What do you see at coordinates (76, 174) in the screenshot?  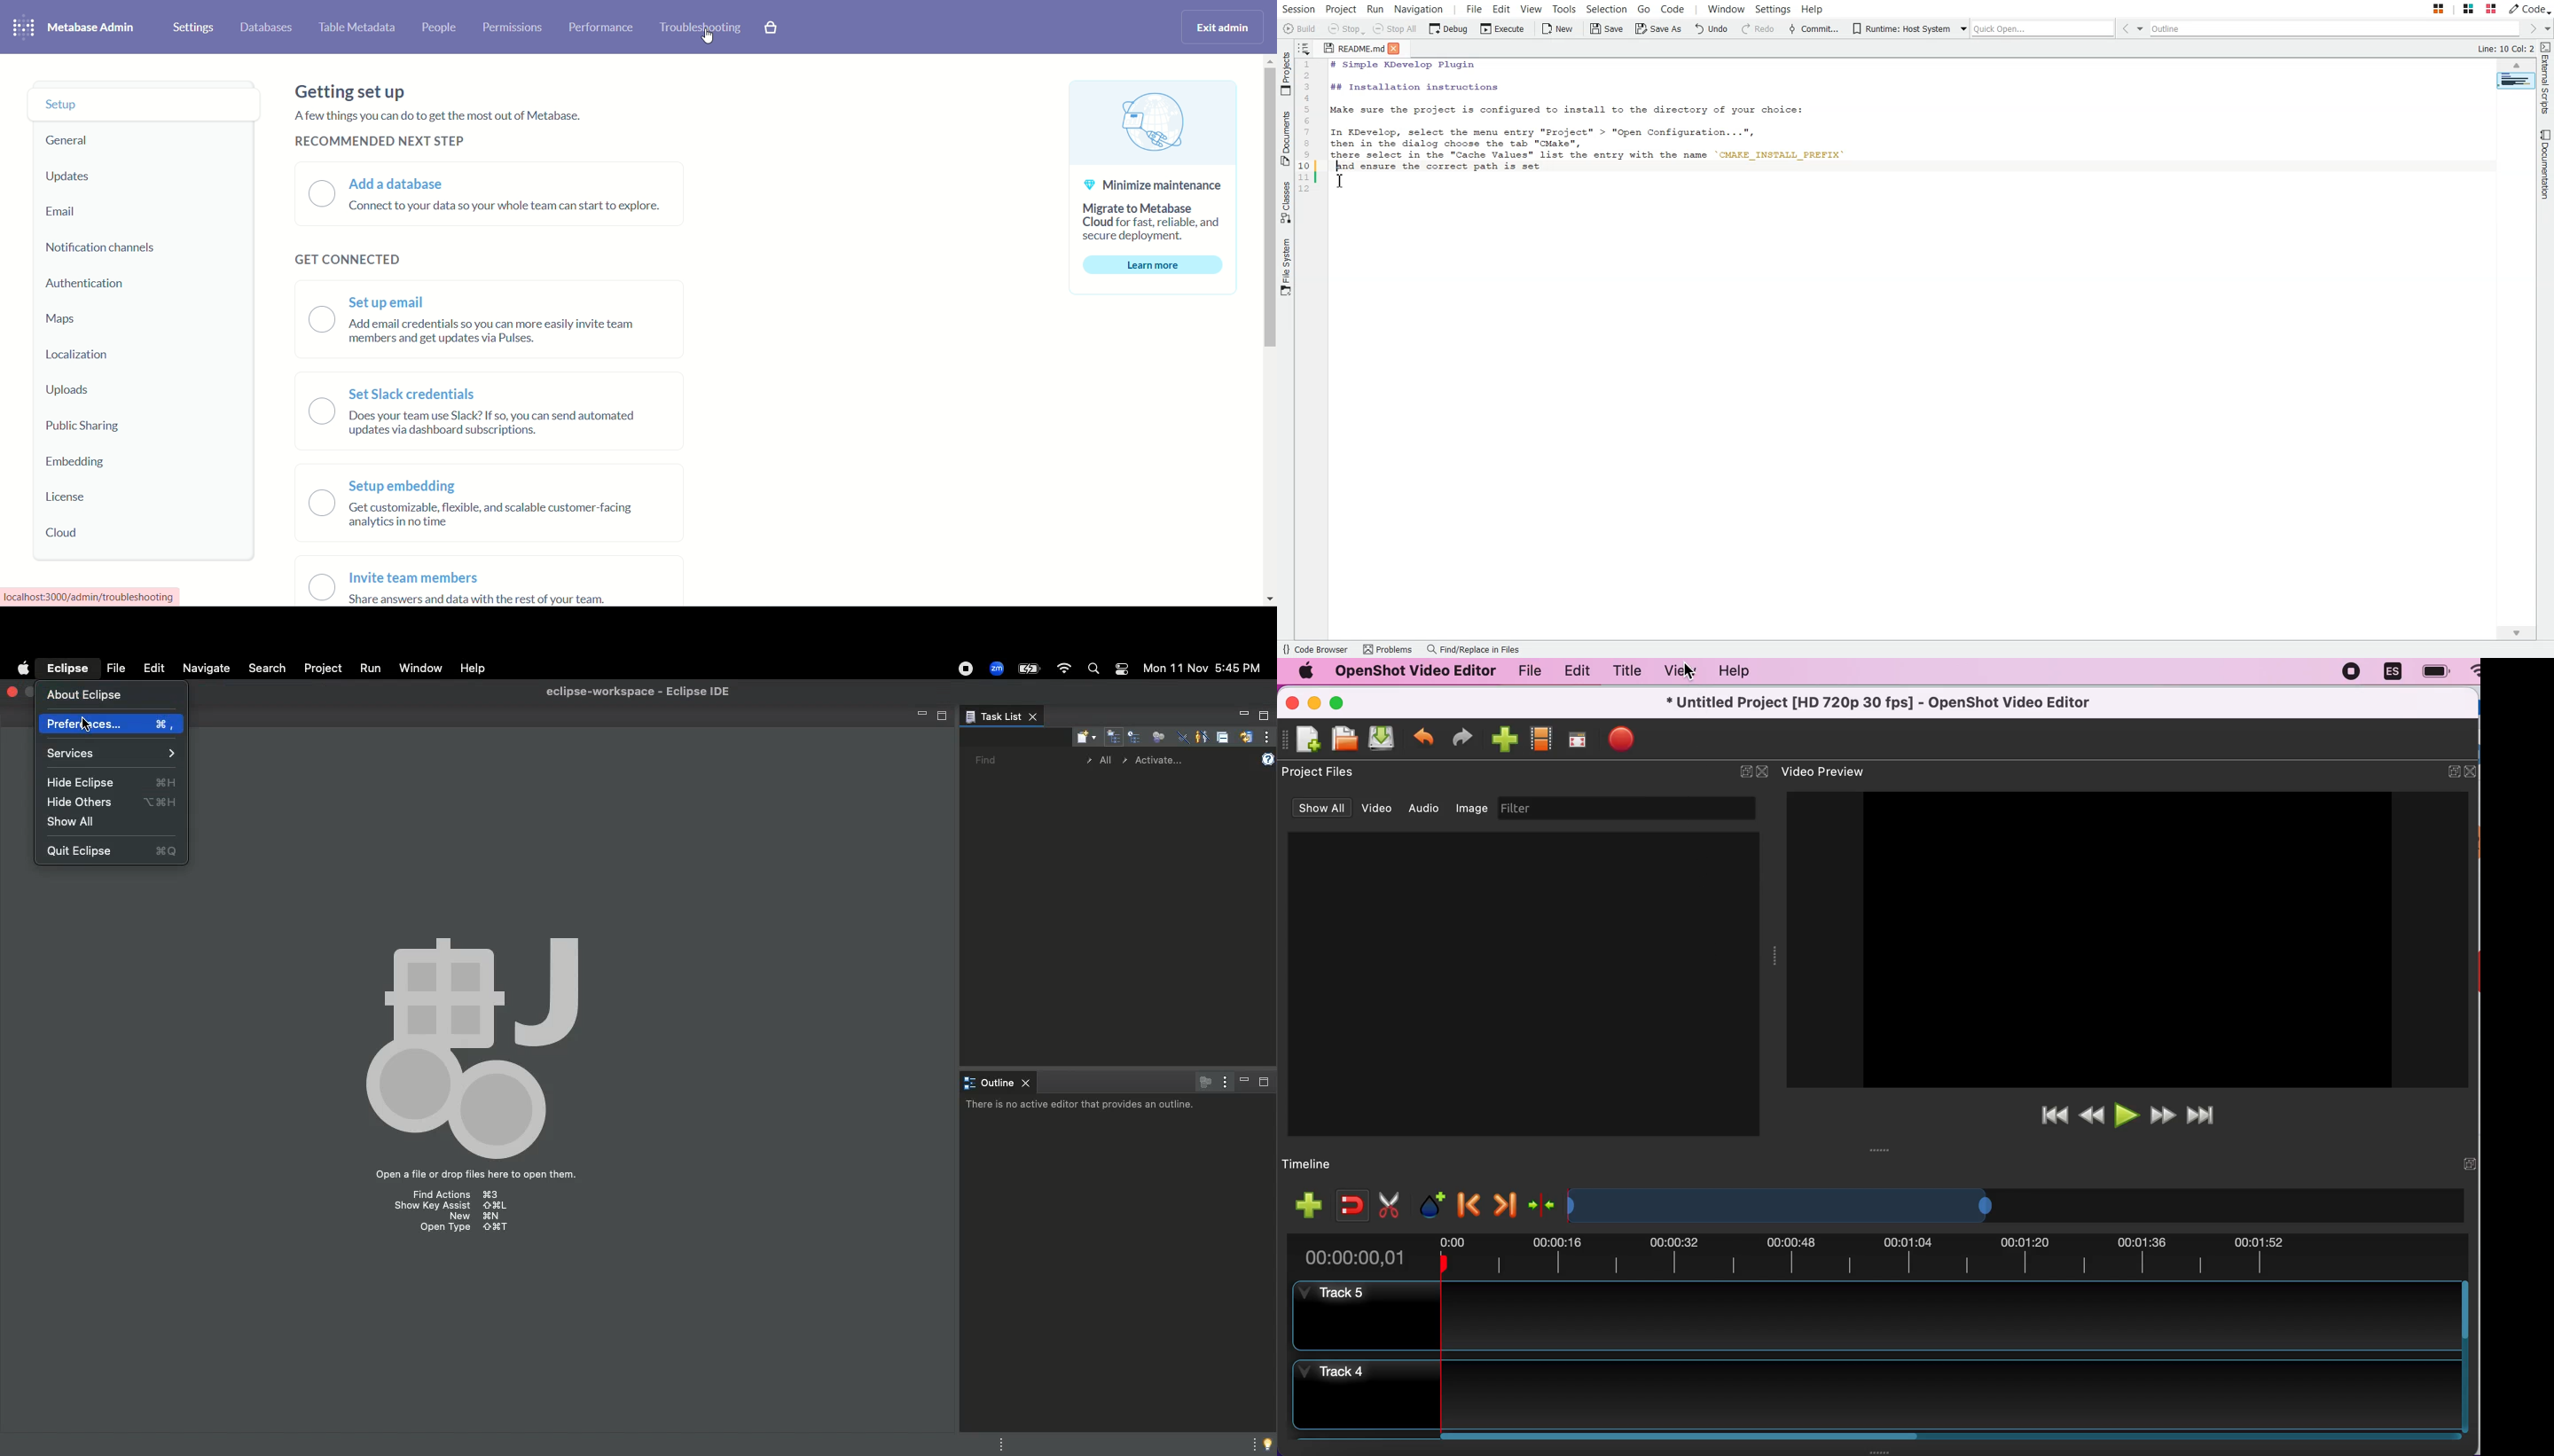 I see `updates` at bounding box center [76, 174].